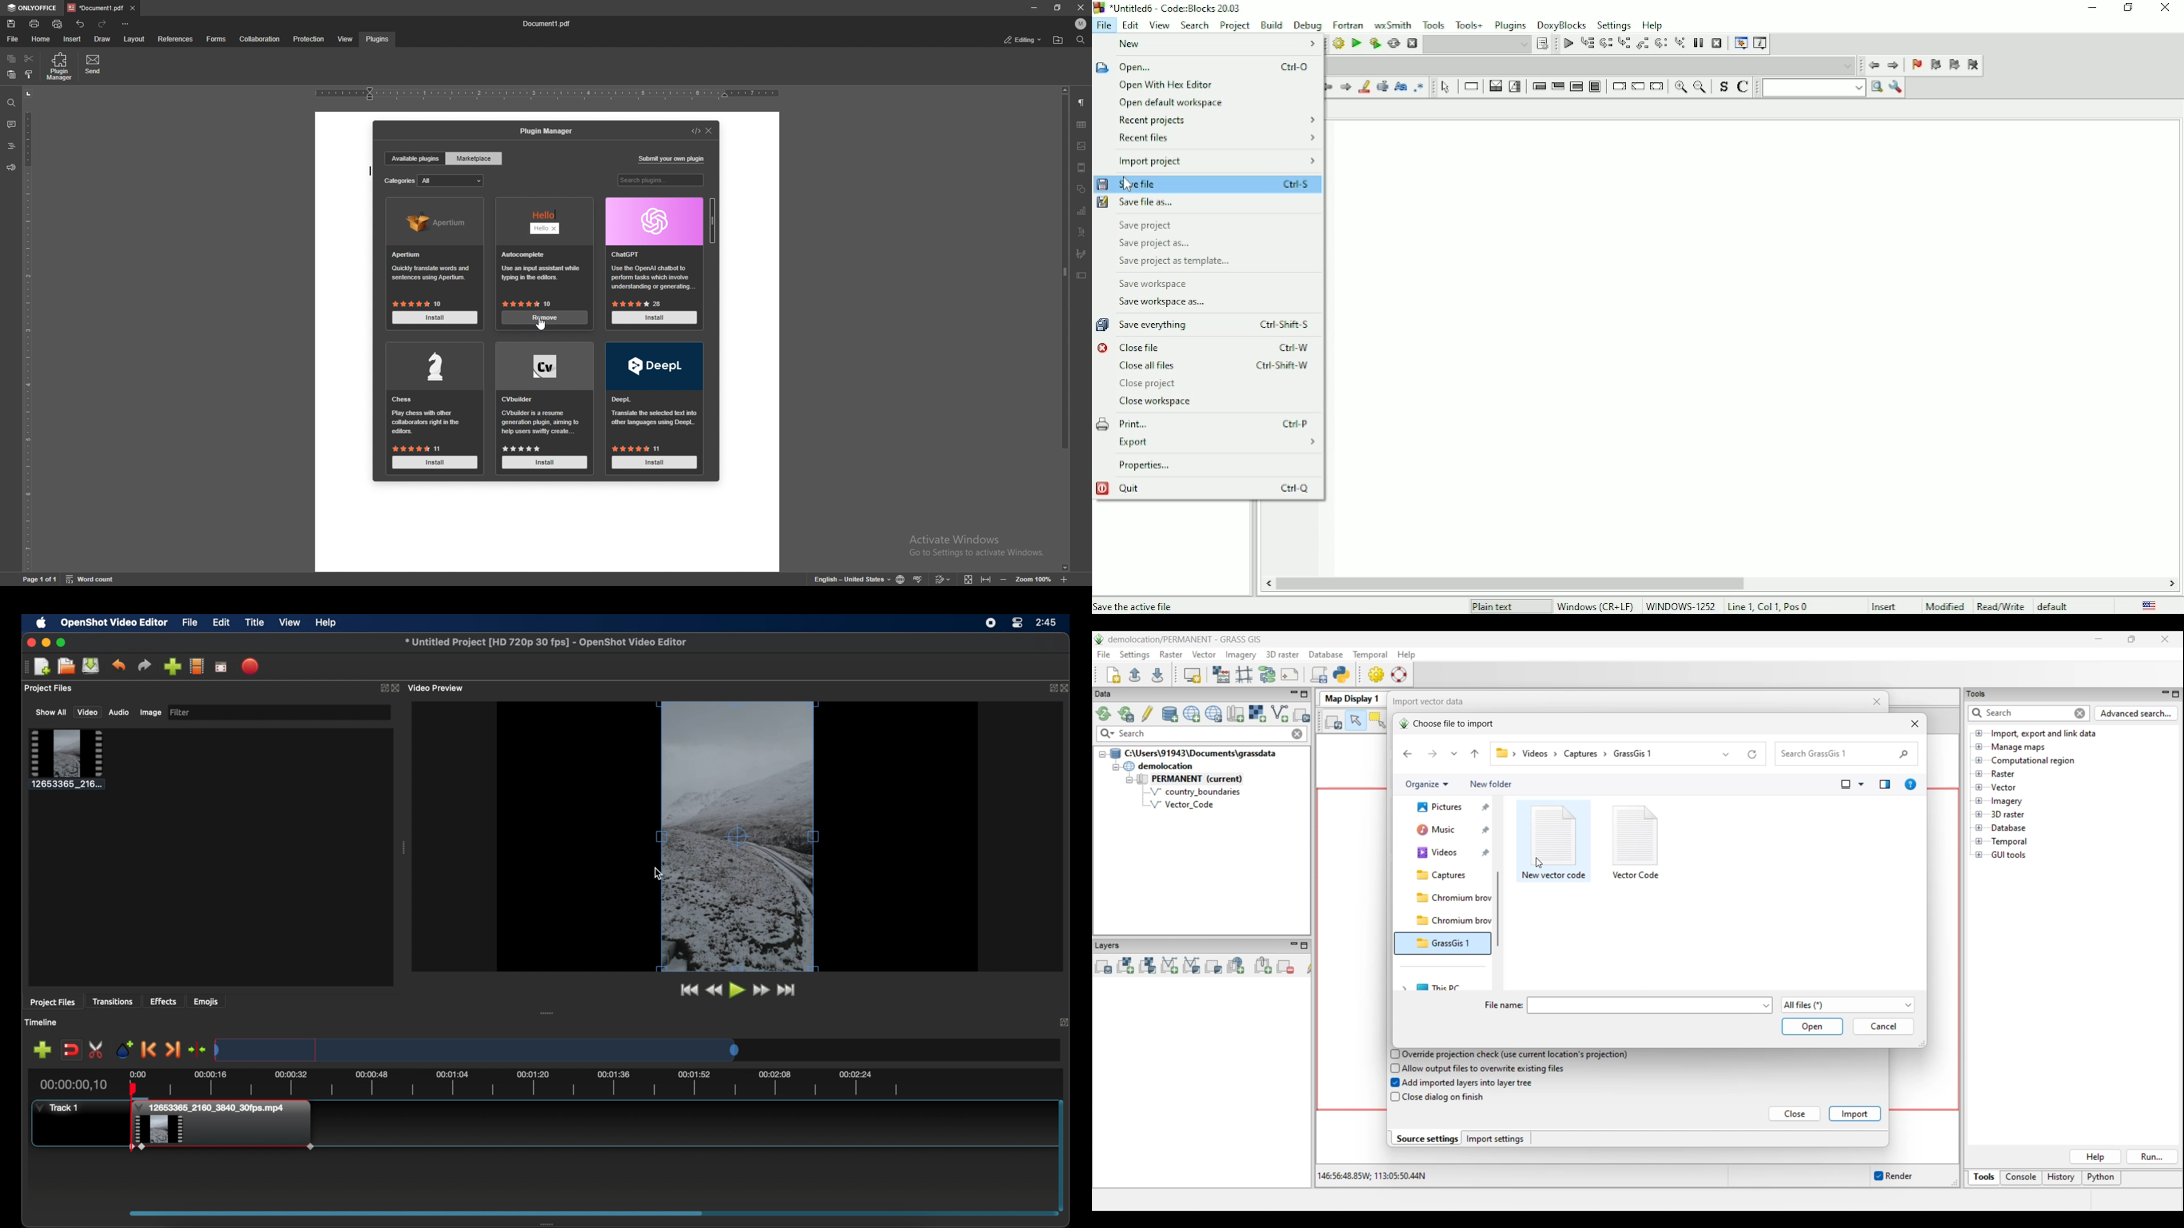 Image resolution: width=2184 pixels, height=1232 pixels. Describe the element at coordinates (134, 39) in the screenshot. I see `layout` at that location.